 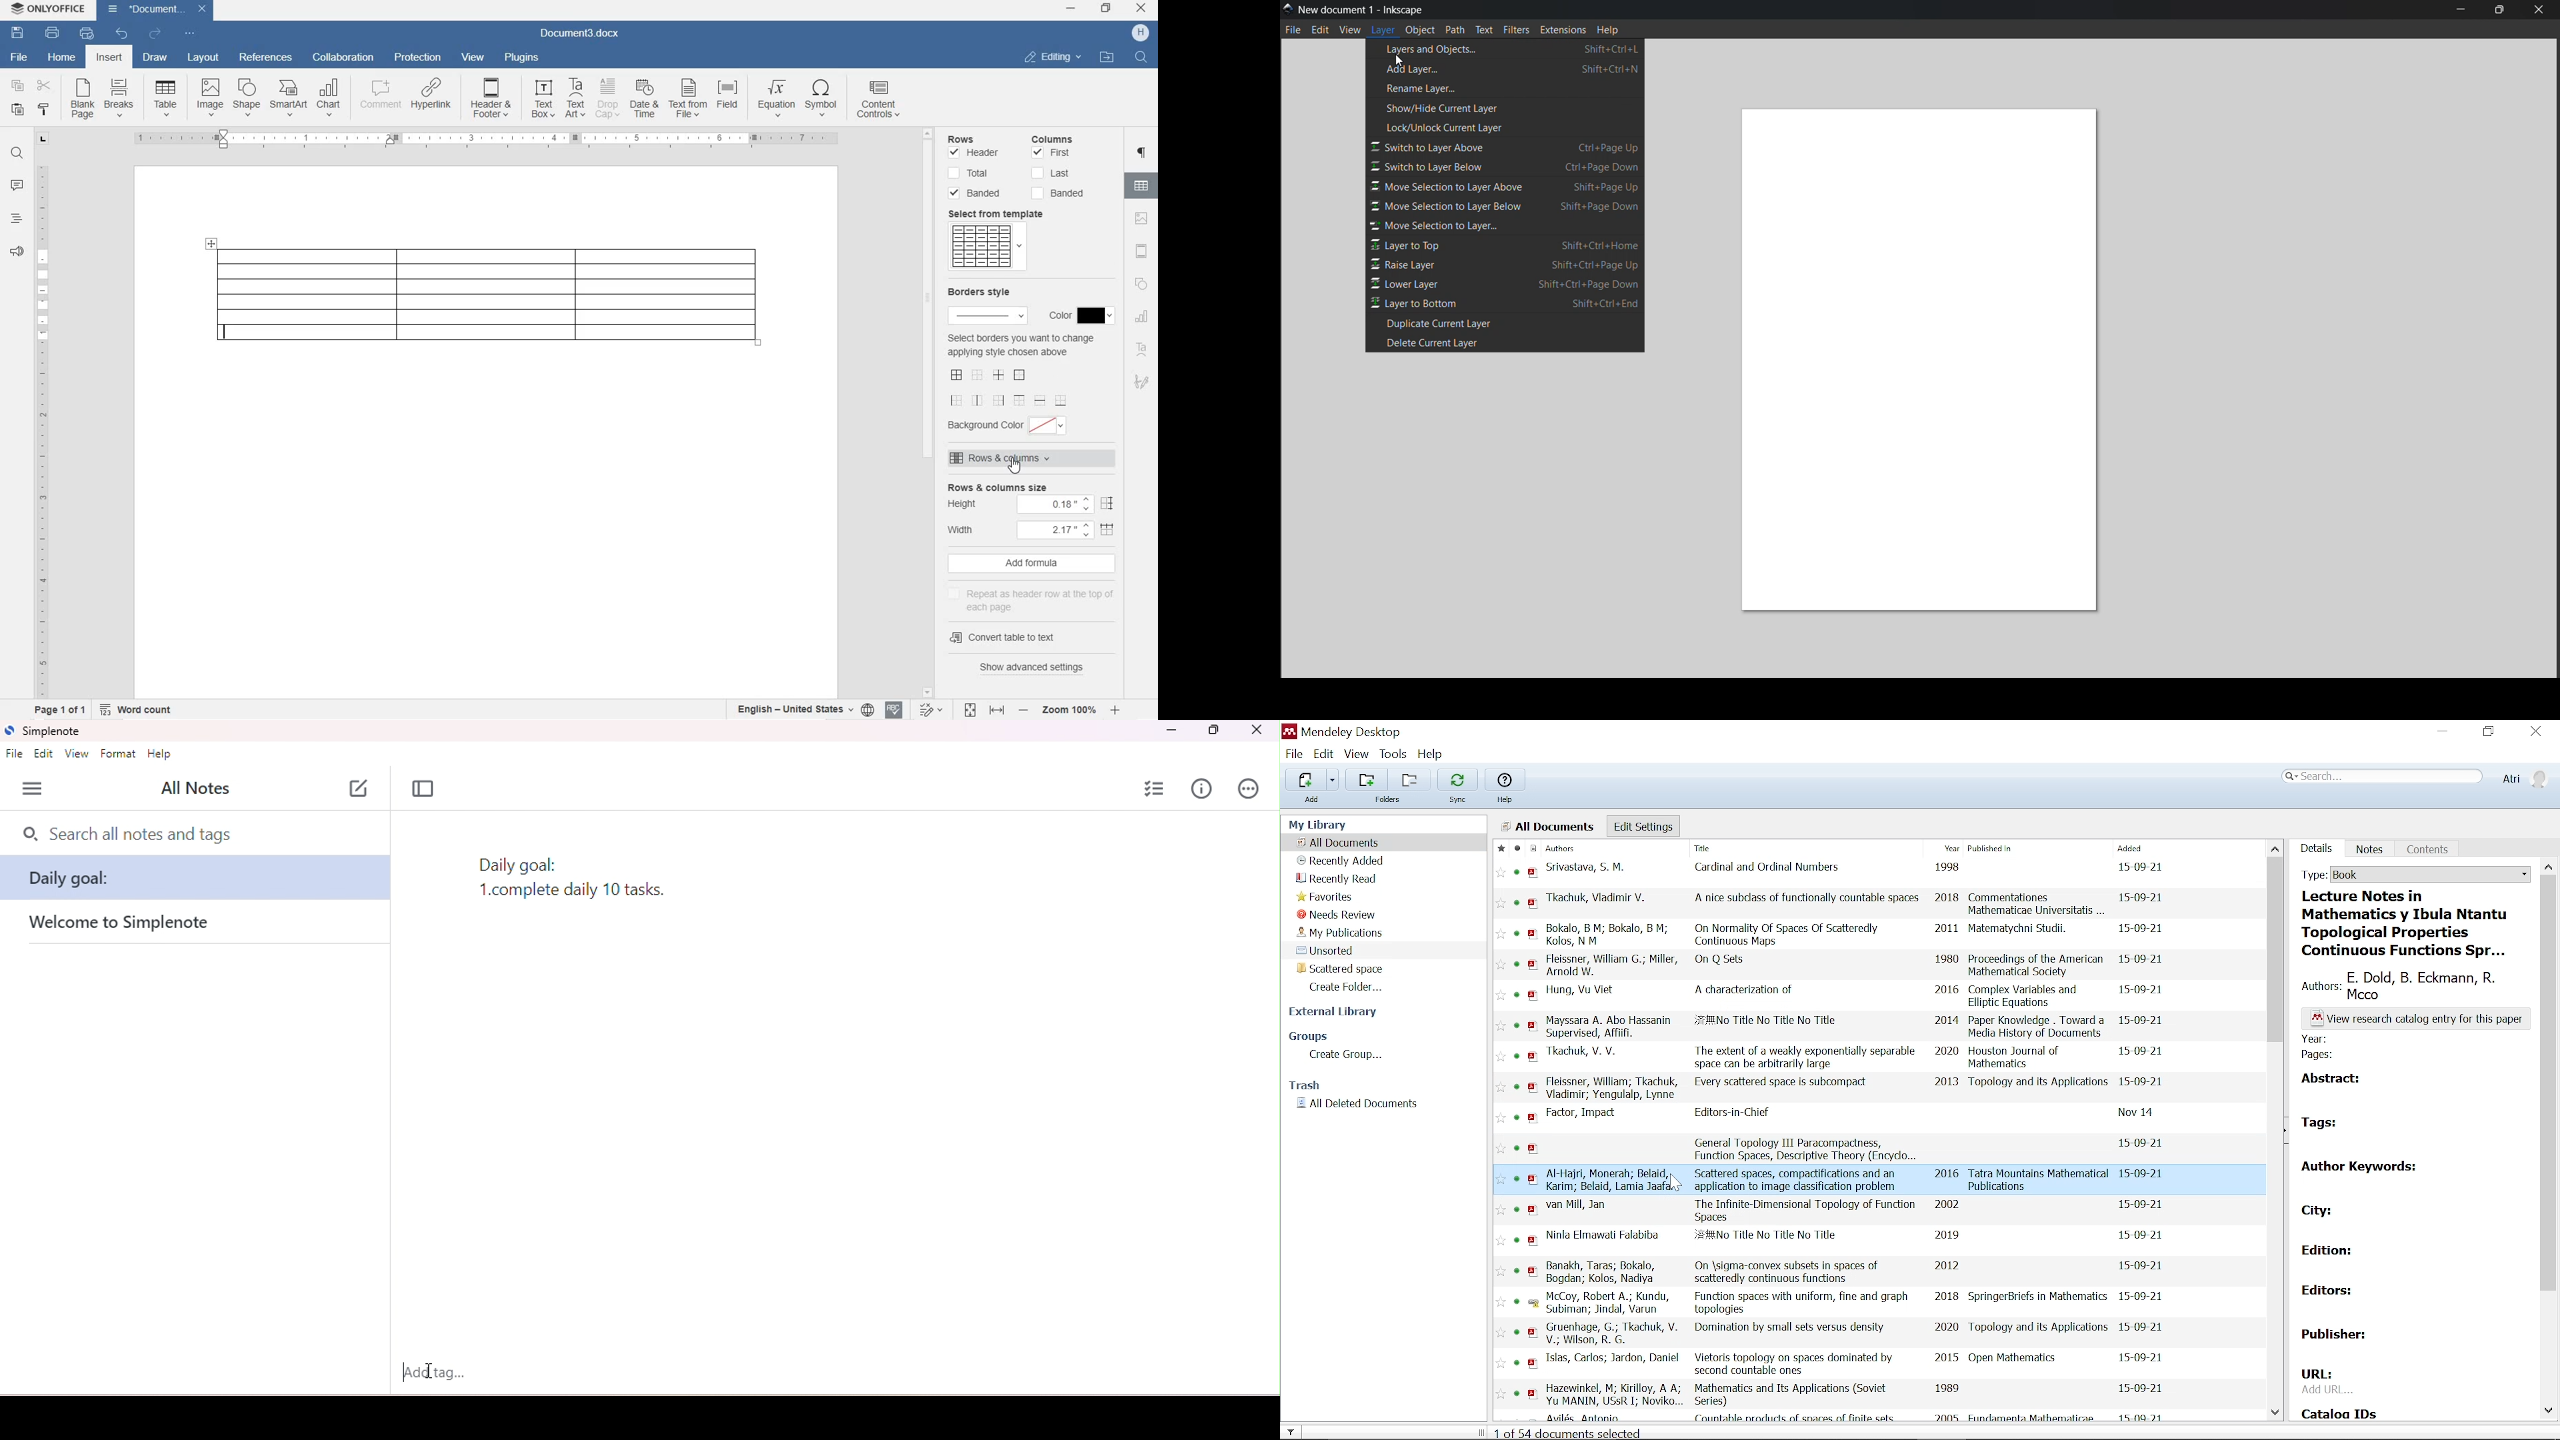 What do you see at coordinates (36, 788) in the screenshot?
I see `menu` at bounding box center [36, 788].